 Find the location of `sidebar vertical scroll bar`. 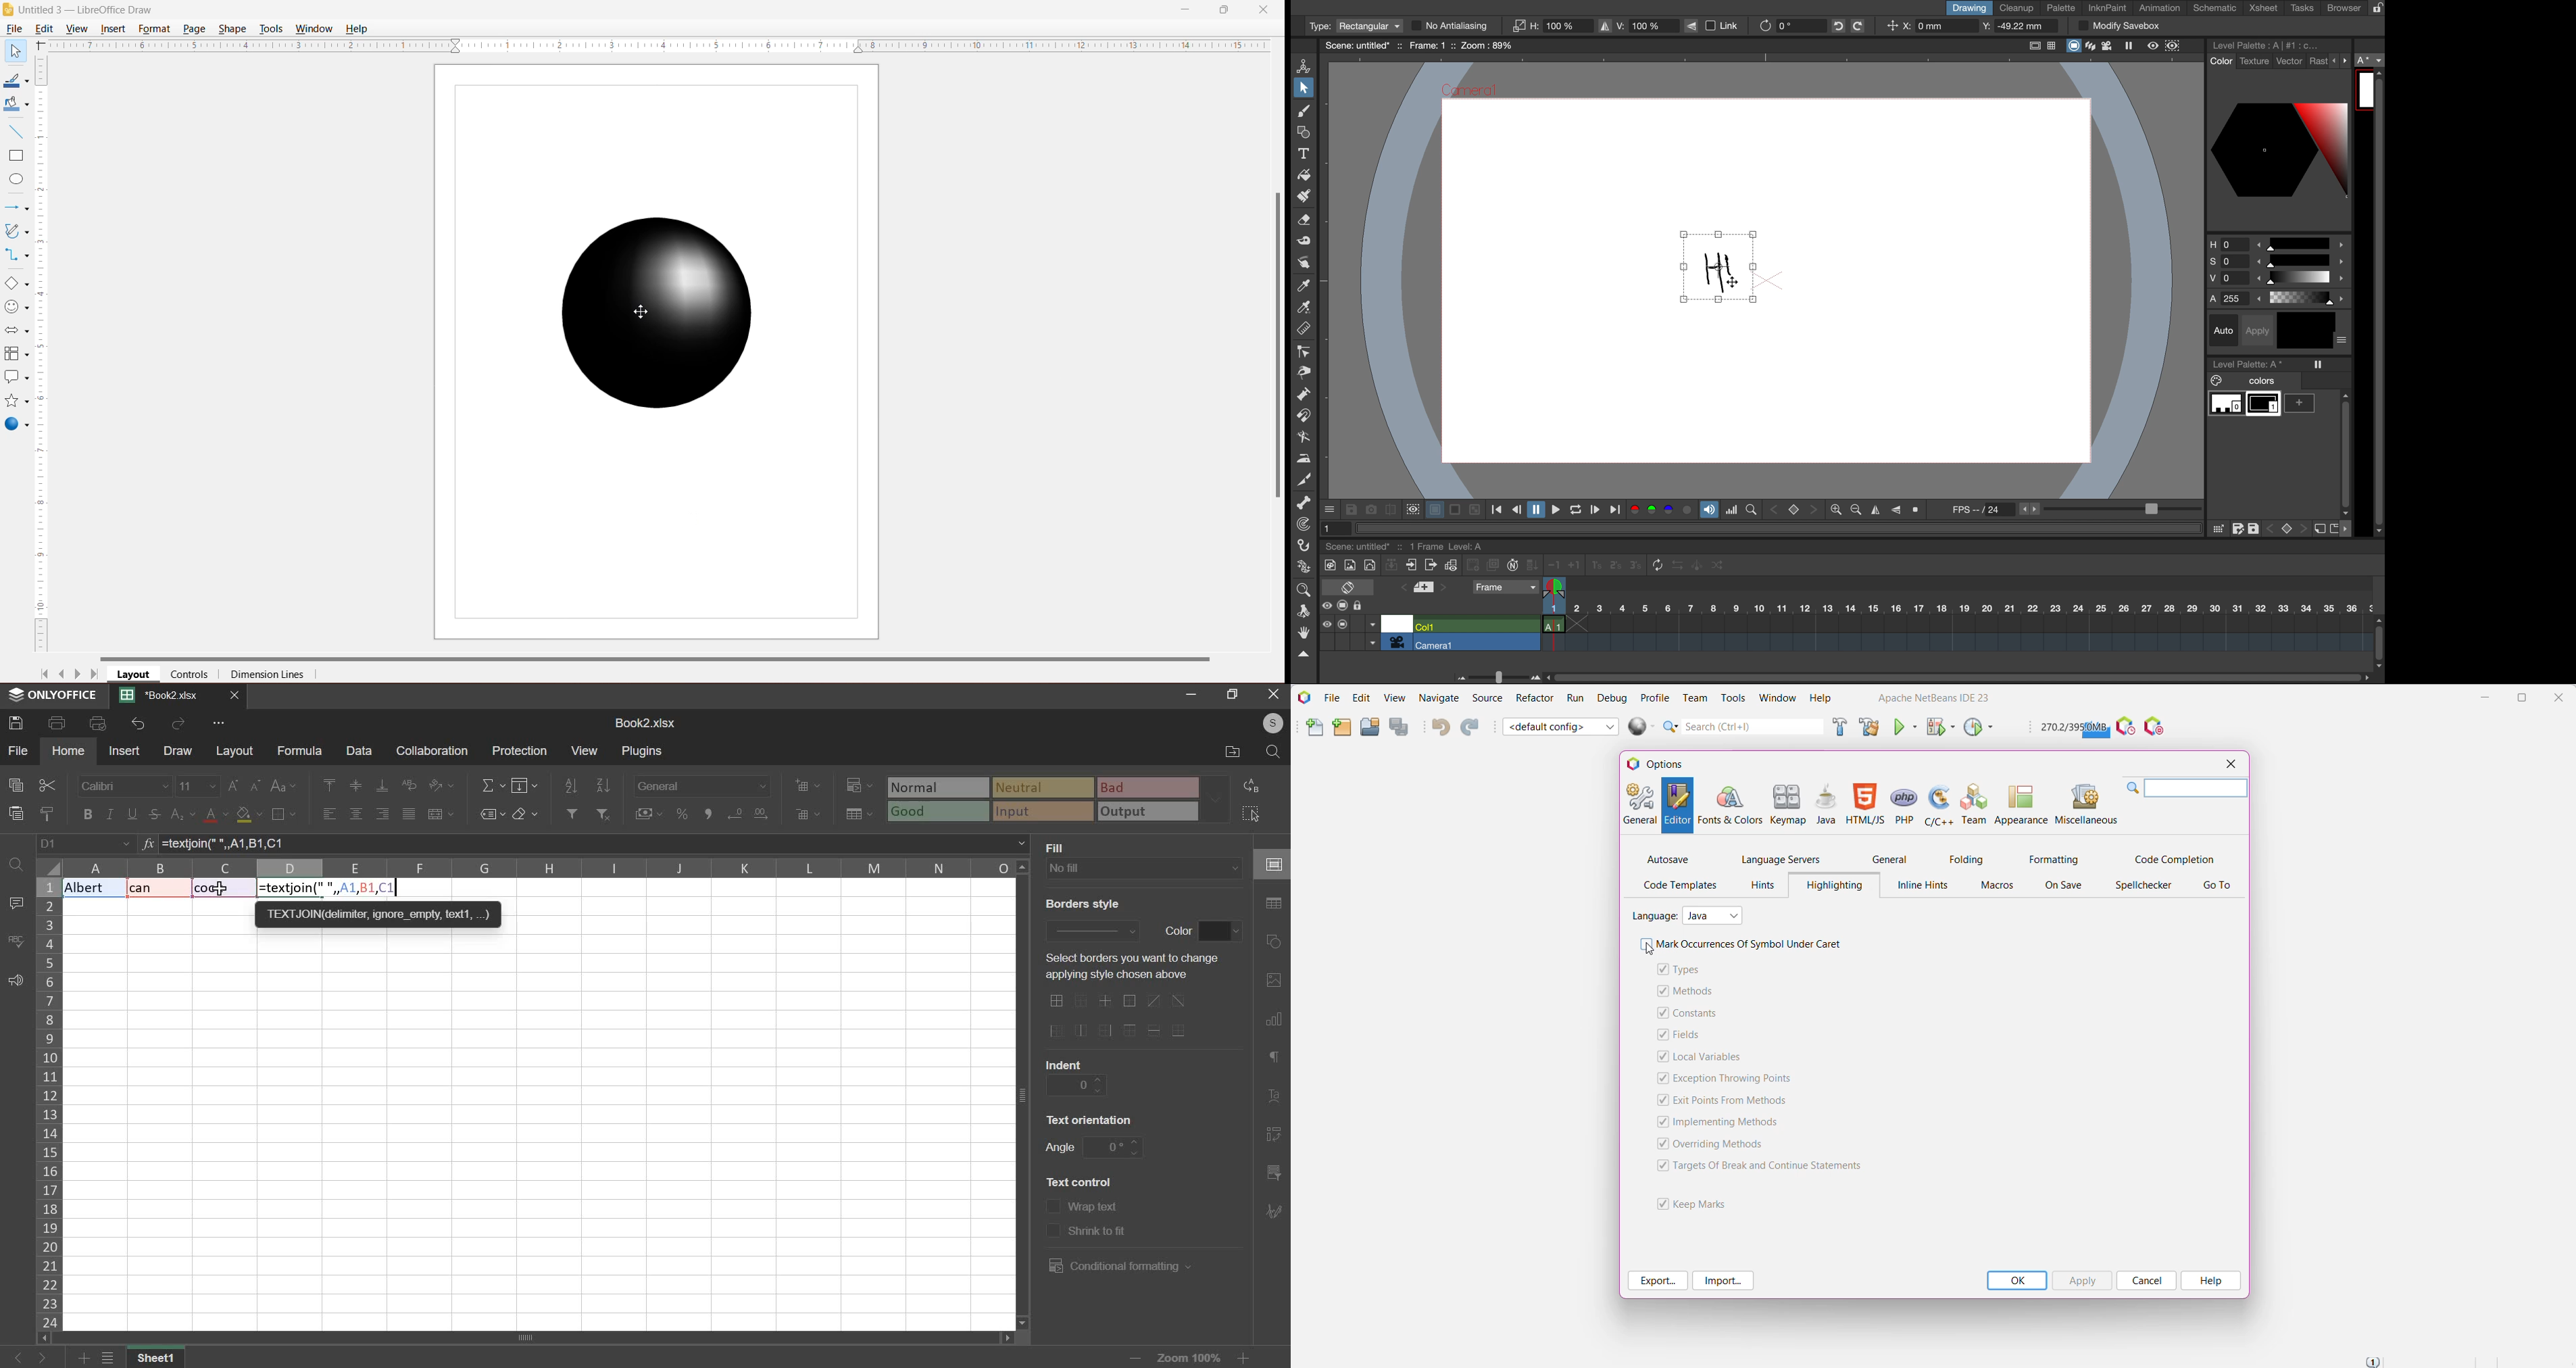

sidebar vertical scroll bar is located at coordinates (2377, 303).